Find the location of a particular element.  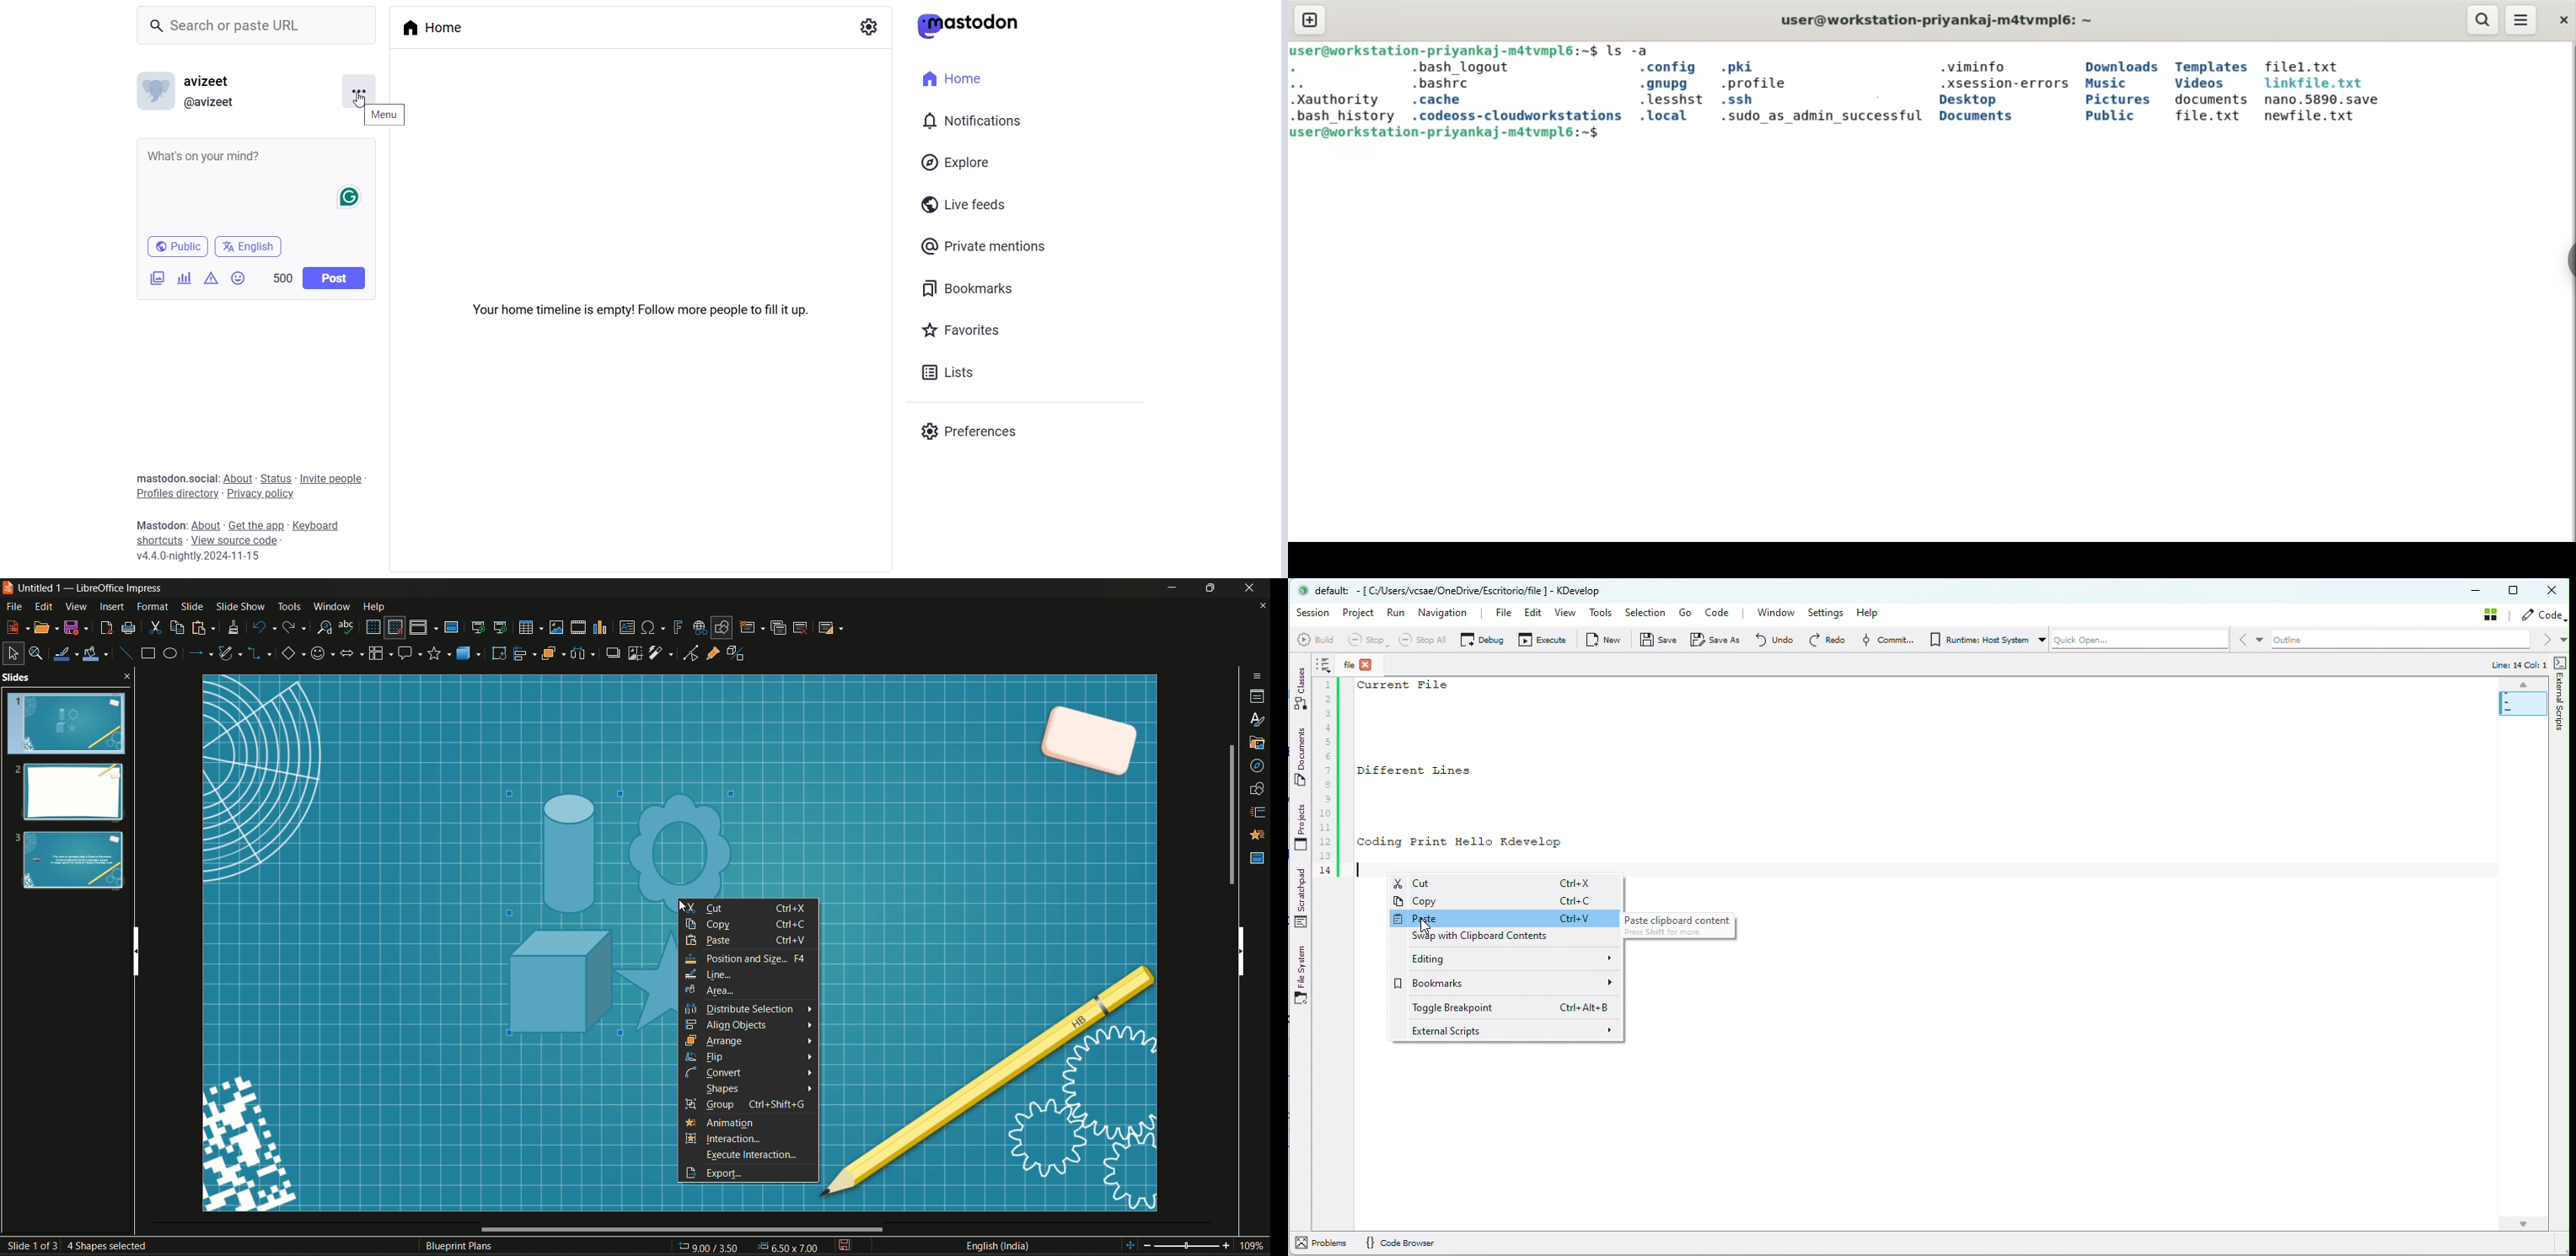

Notification is located at coordinates (987, 121).